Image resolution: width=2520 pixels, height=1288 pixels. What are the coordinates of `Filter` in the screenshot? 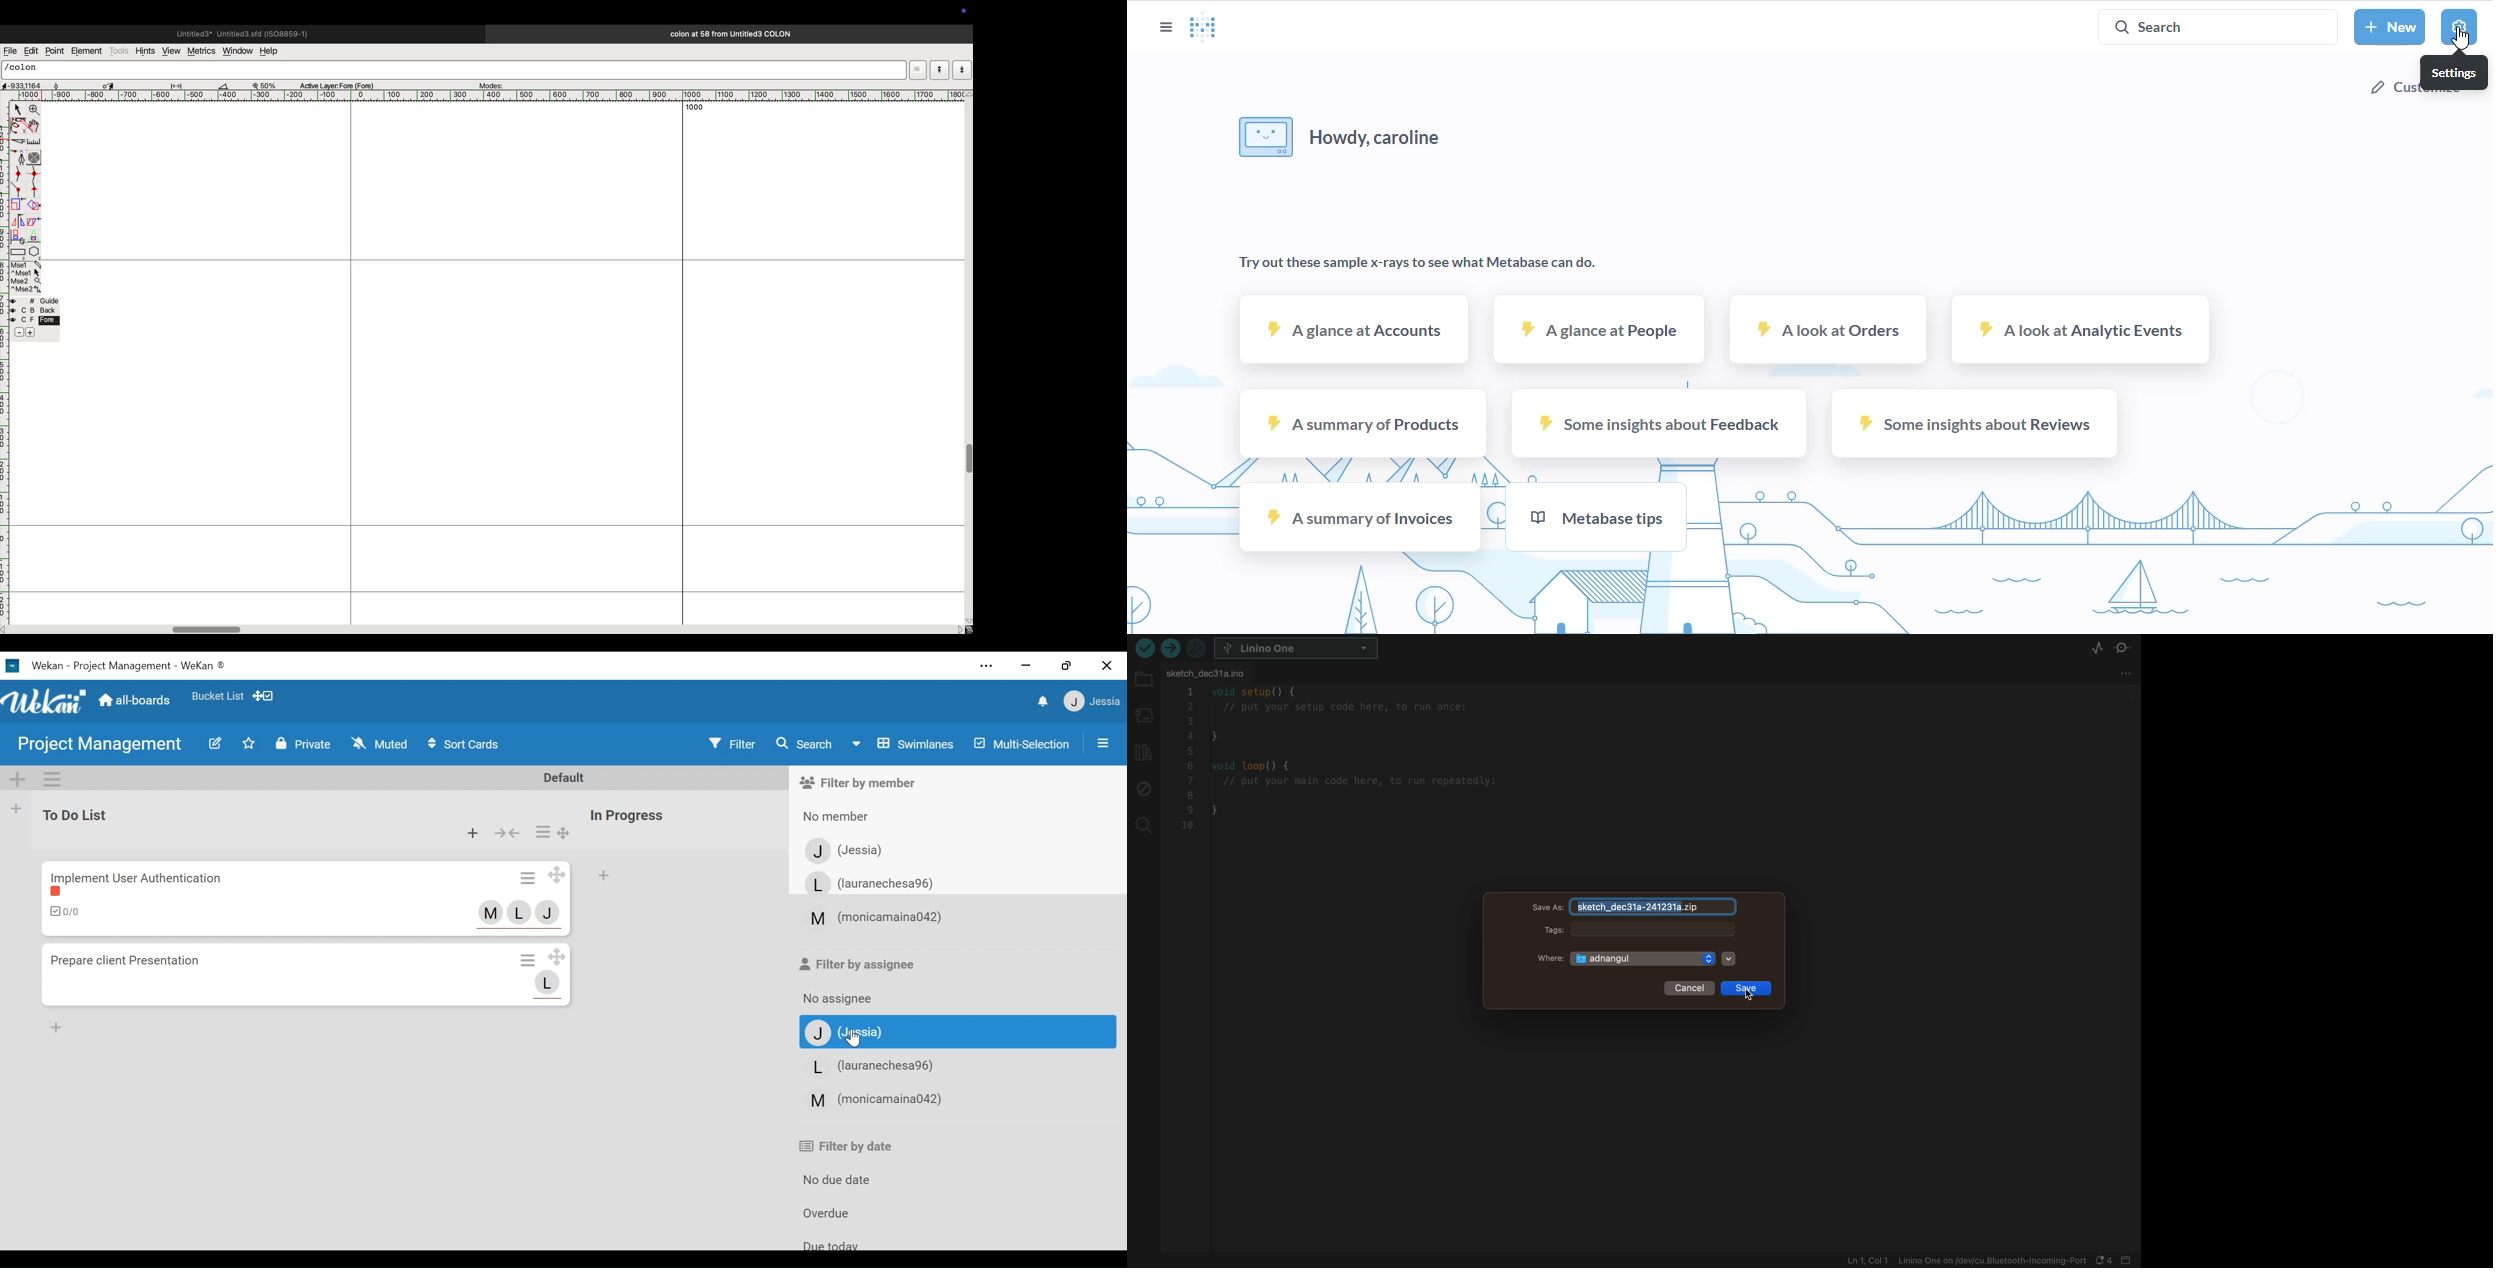 It's located at (729, 743).